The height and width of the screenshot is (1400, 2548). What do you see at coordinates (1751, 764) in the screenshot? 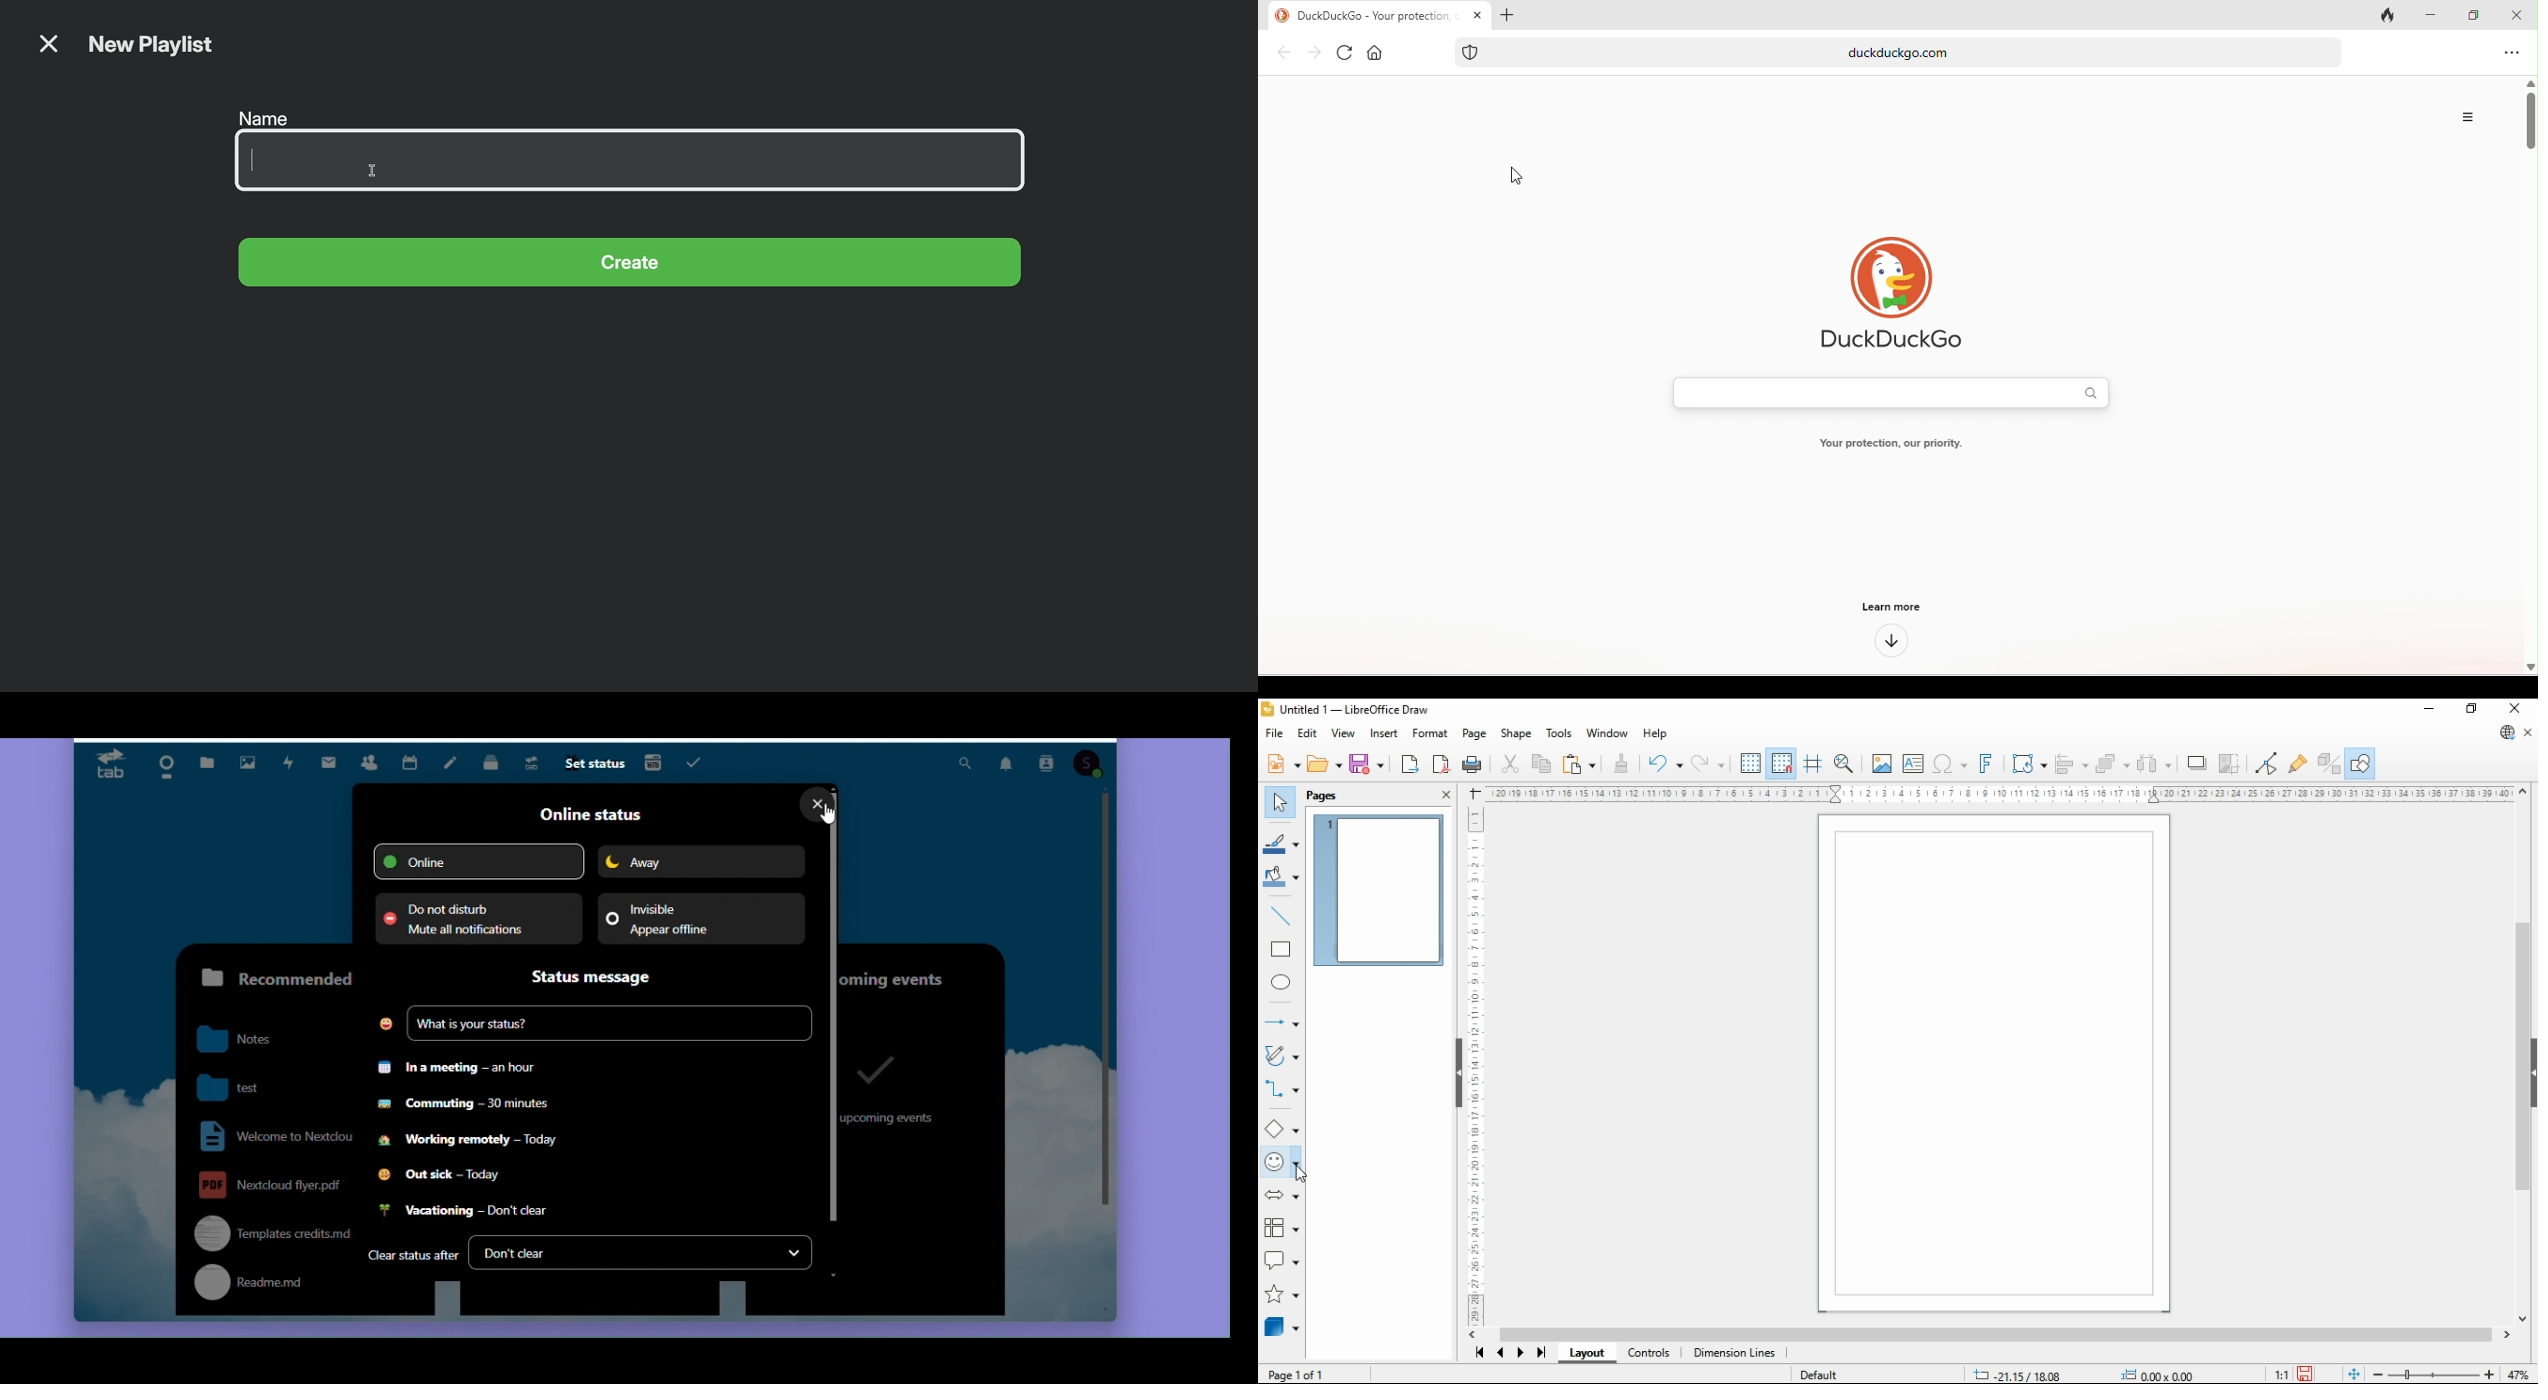
I see `display grid` at bounding box center [1751, 764].